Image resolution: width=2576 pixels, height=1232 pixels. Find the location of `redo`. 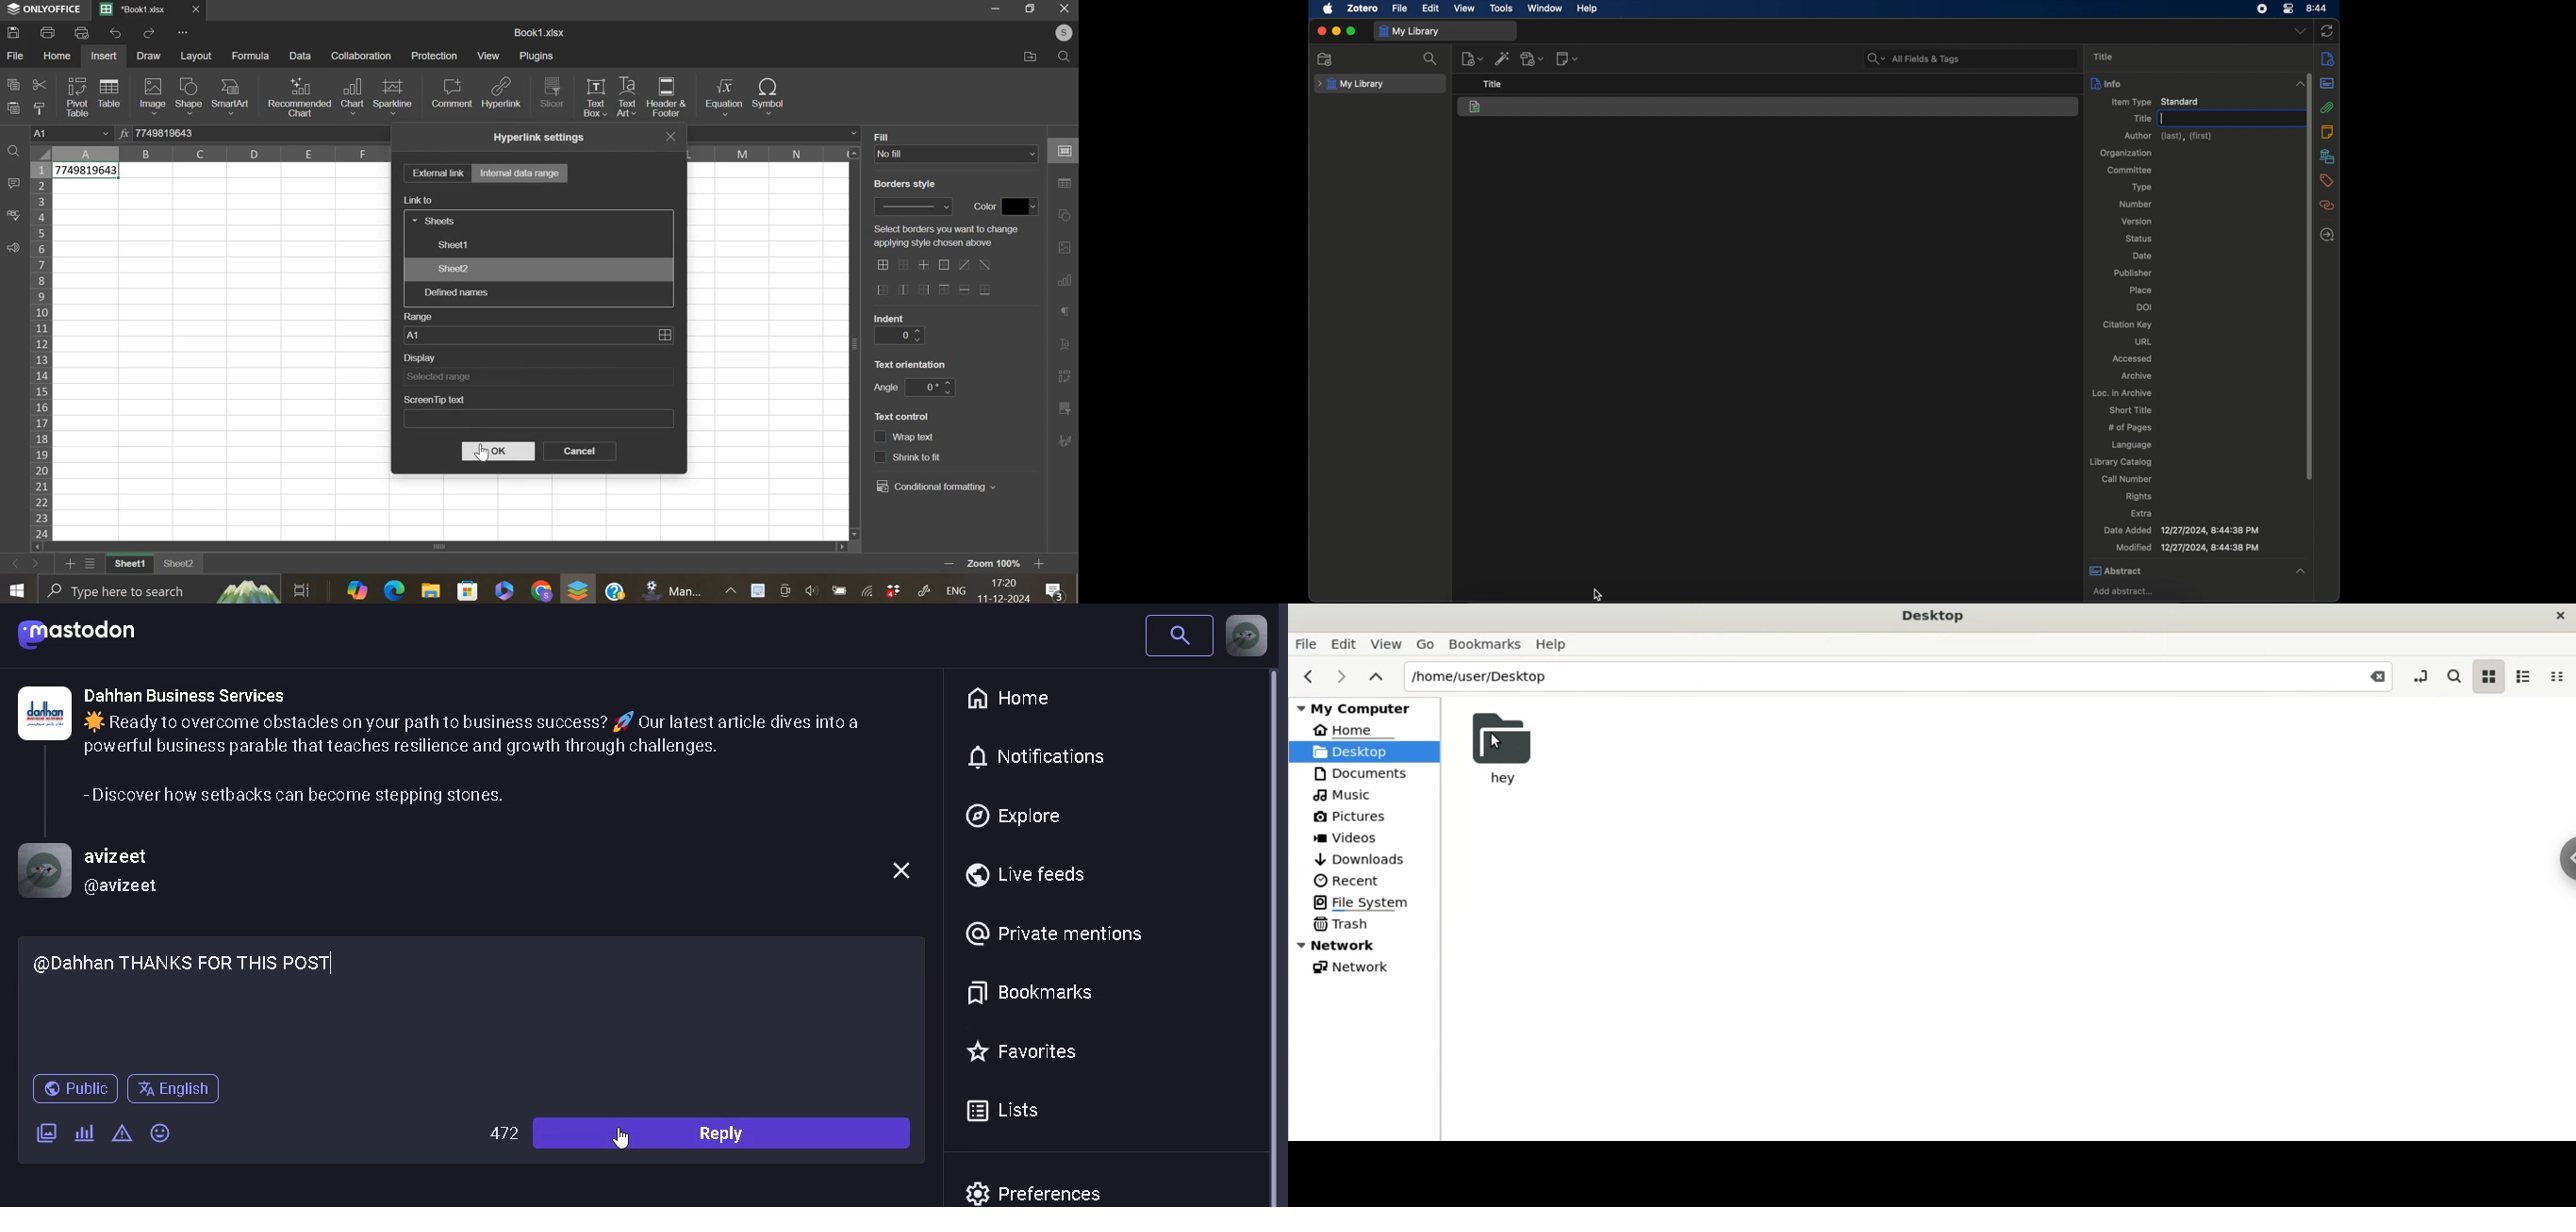

redo is located at coordinates (149, 34).